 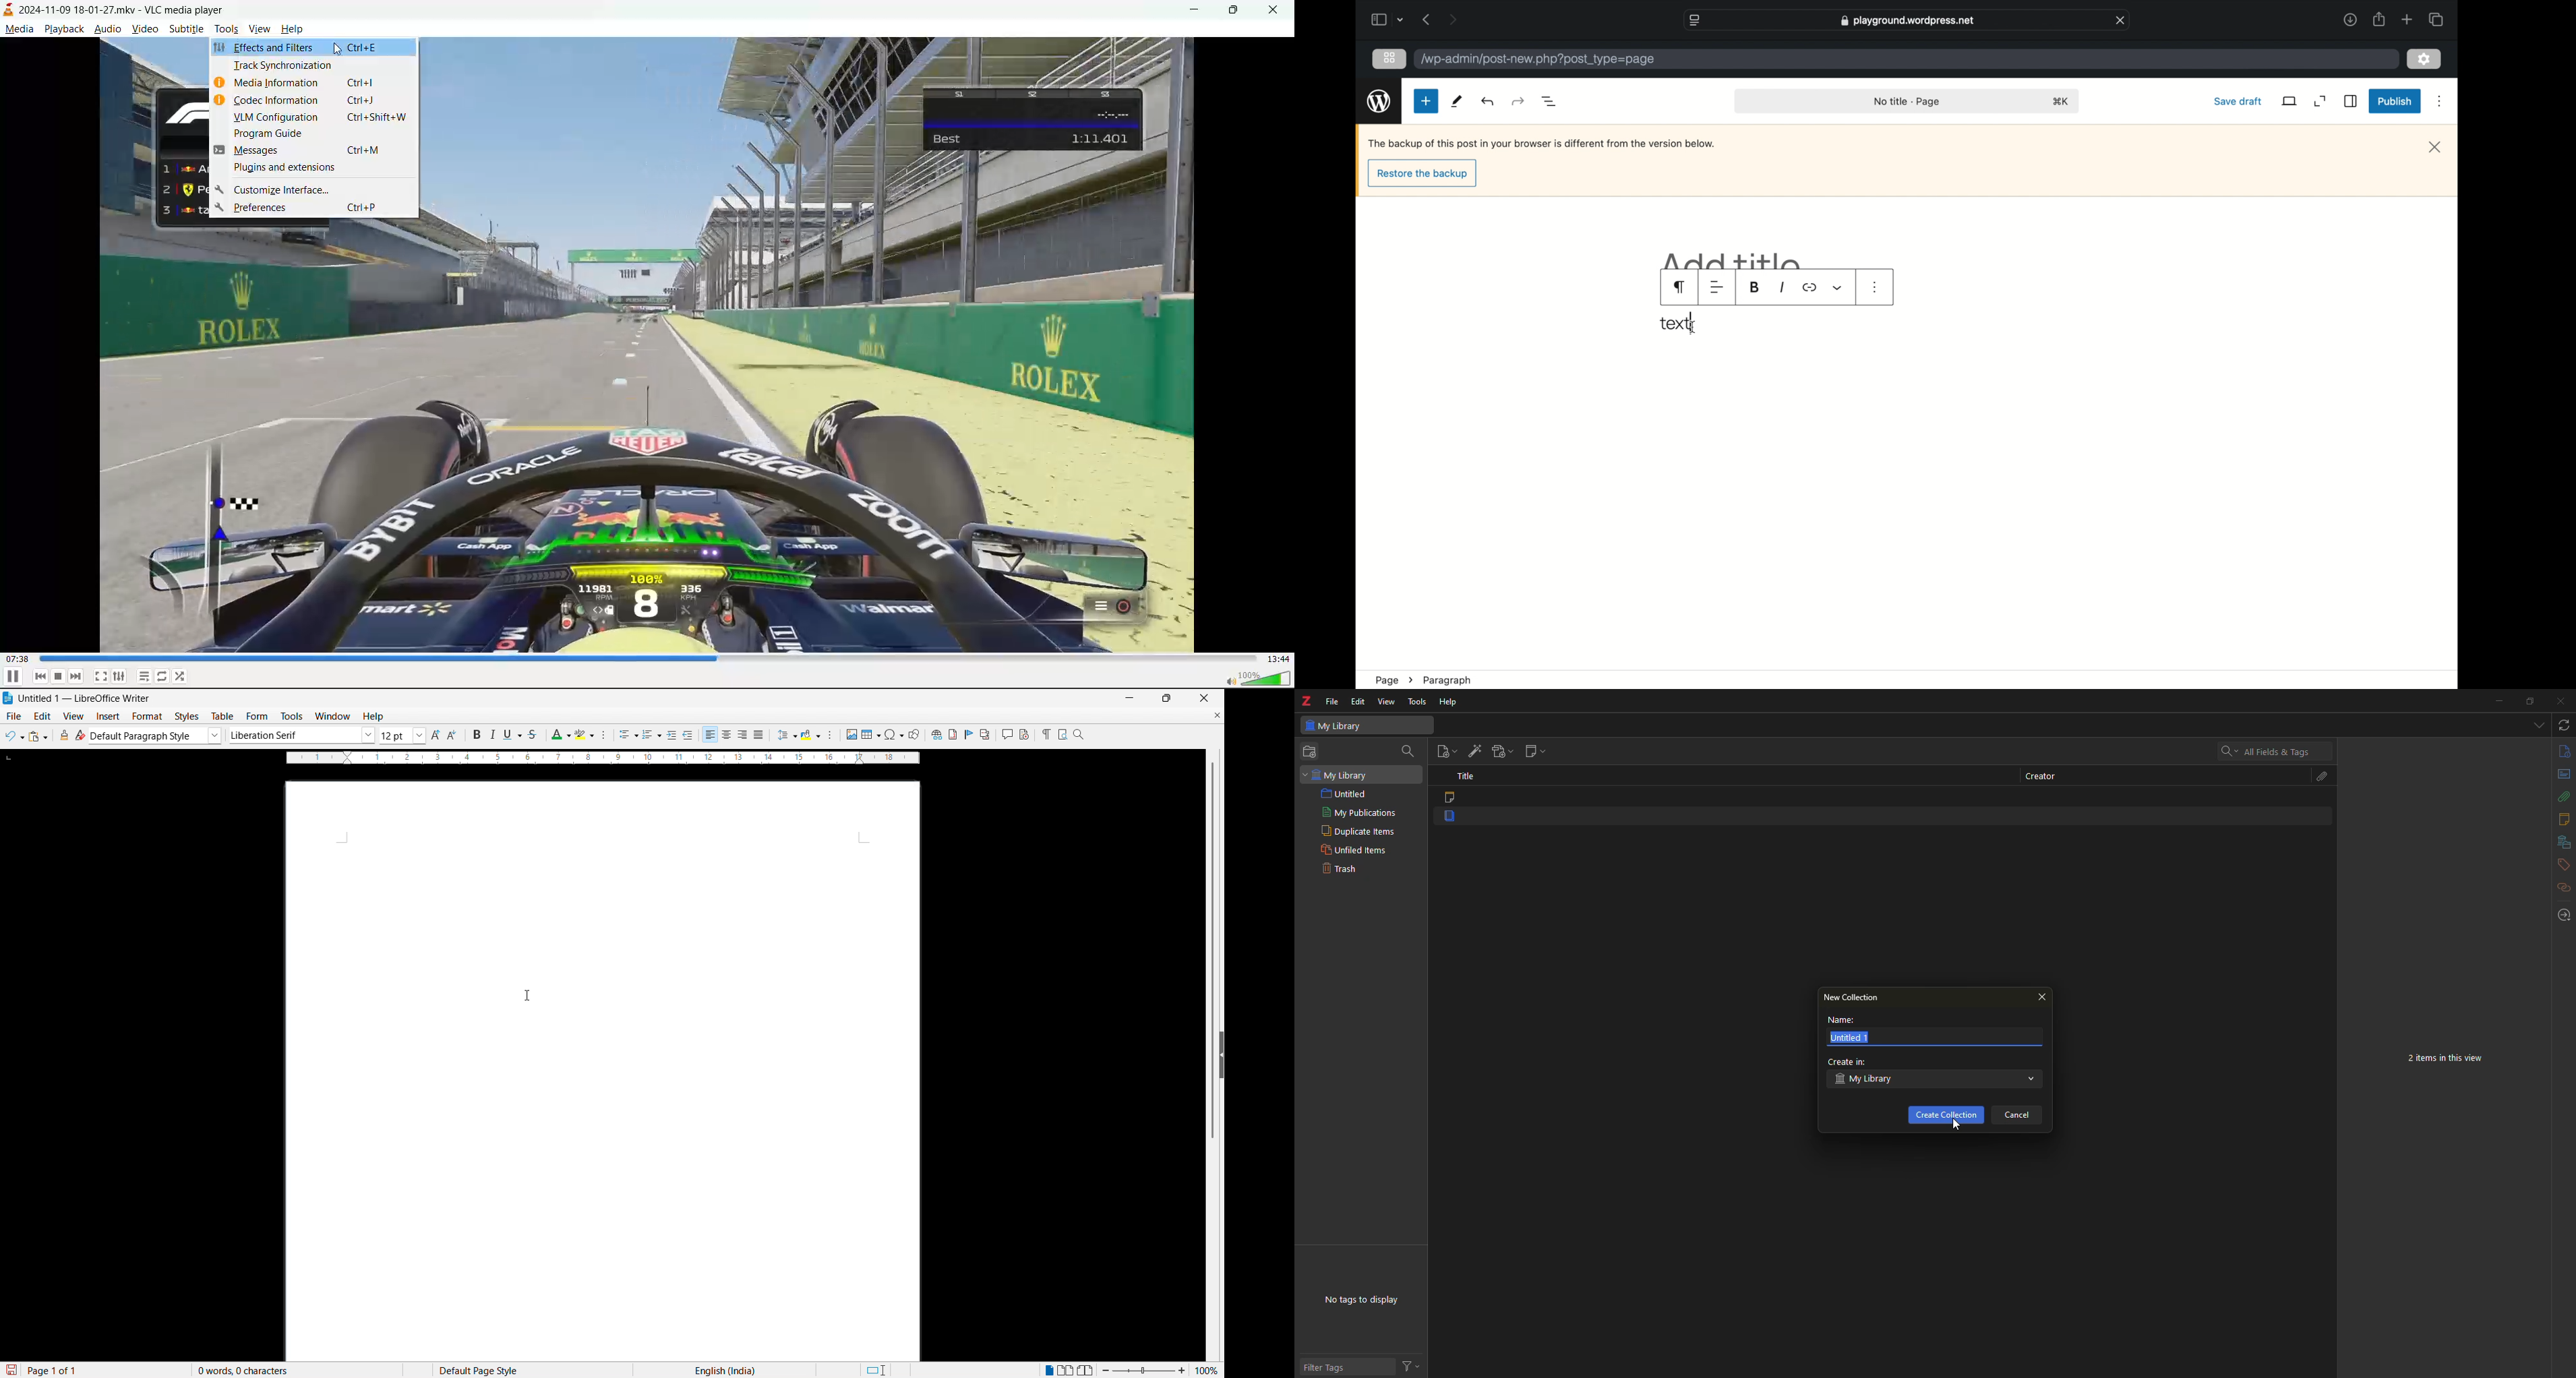 What do you see at coordinates (1379, 101) in the screenshot?
I see `wordpress` at bounding box center [1379, 101].